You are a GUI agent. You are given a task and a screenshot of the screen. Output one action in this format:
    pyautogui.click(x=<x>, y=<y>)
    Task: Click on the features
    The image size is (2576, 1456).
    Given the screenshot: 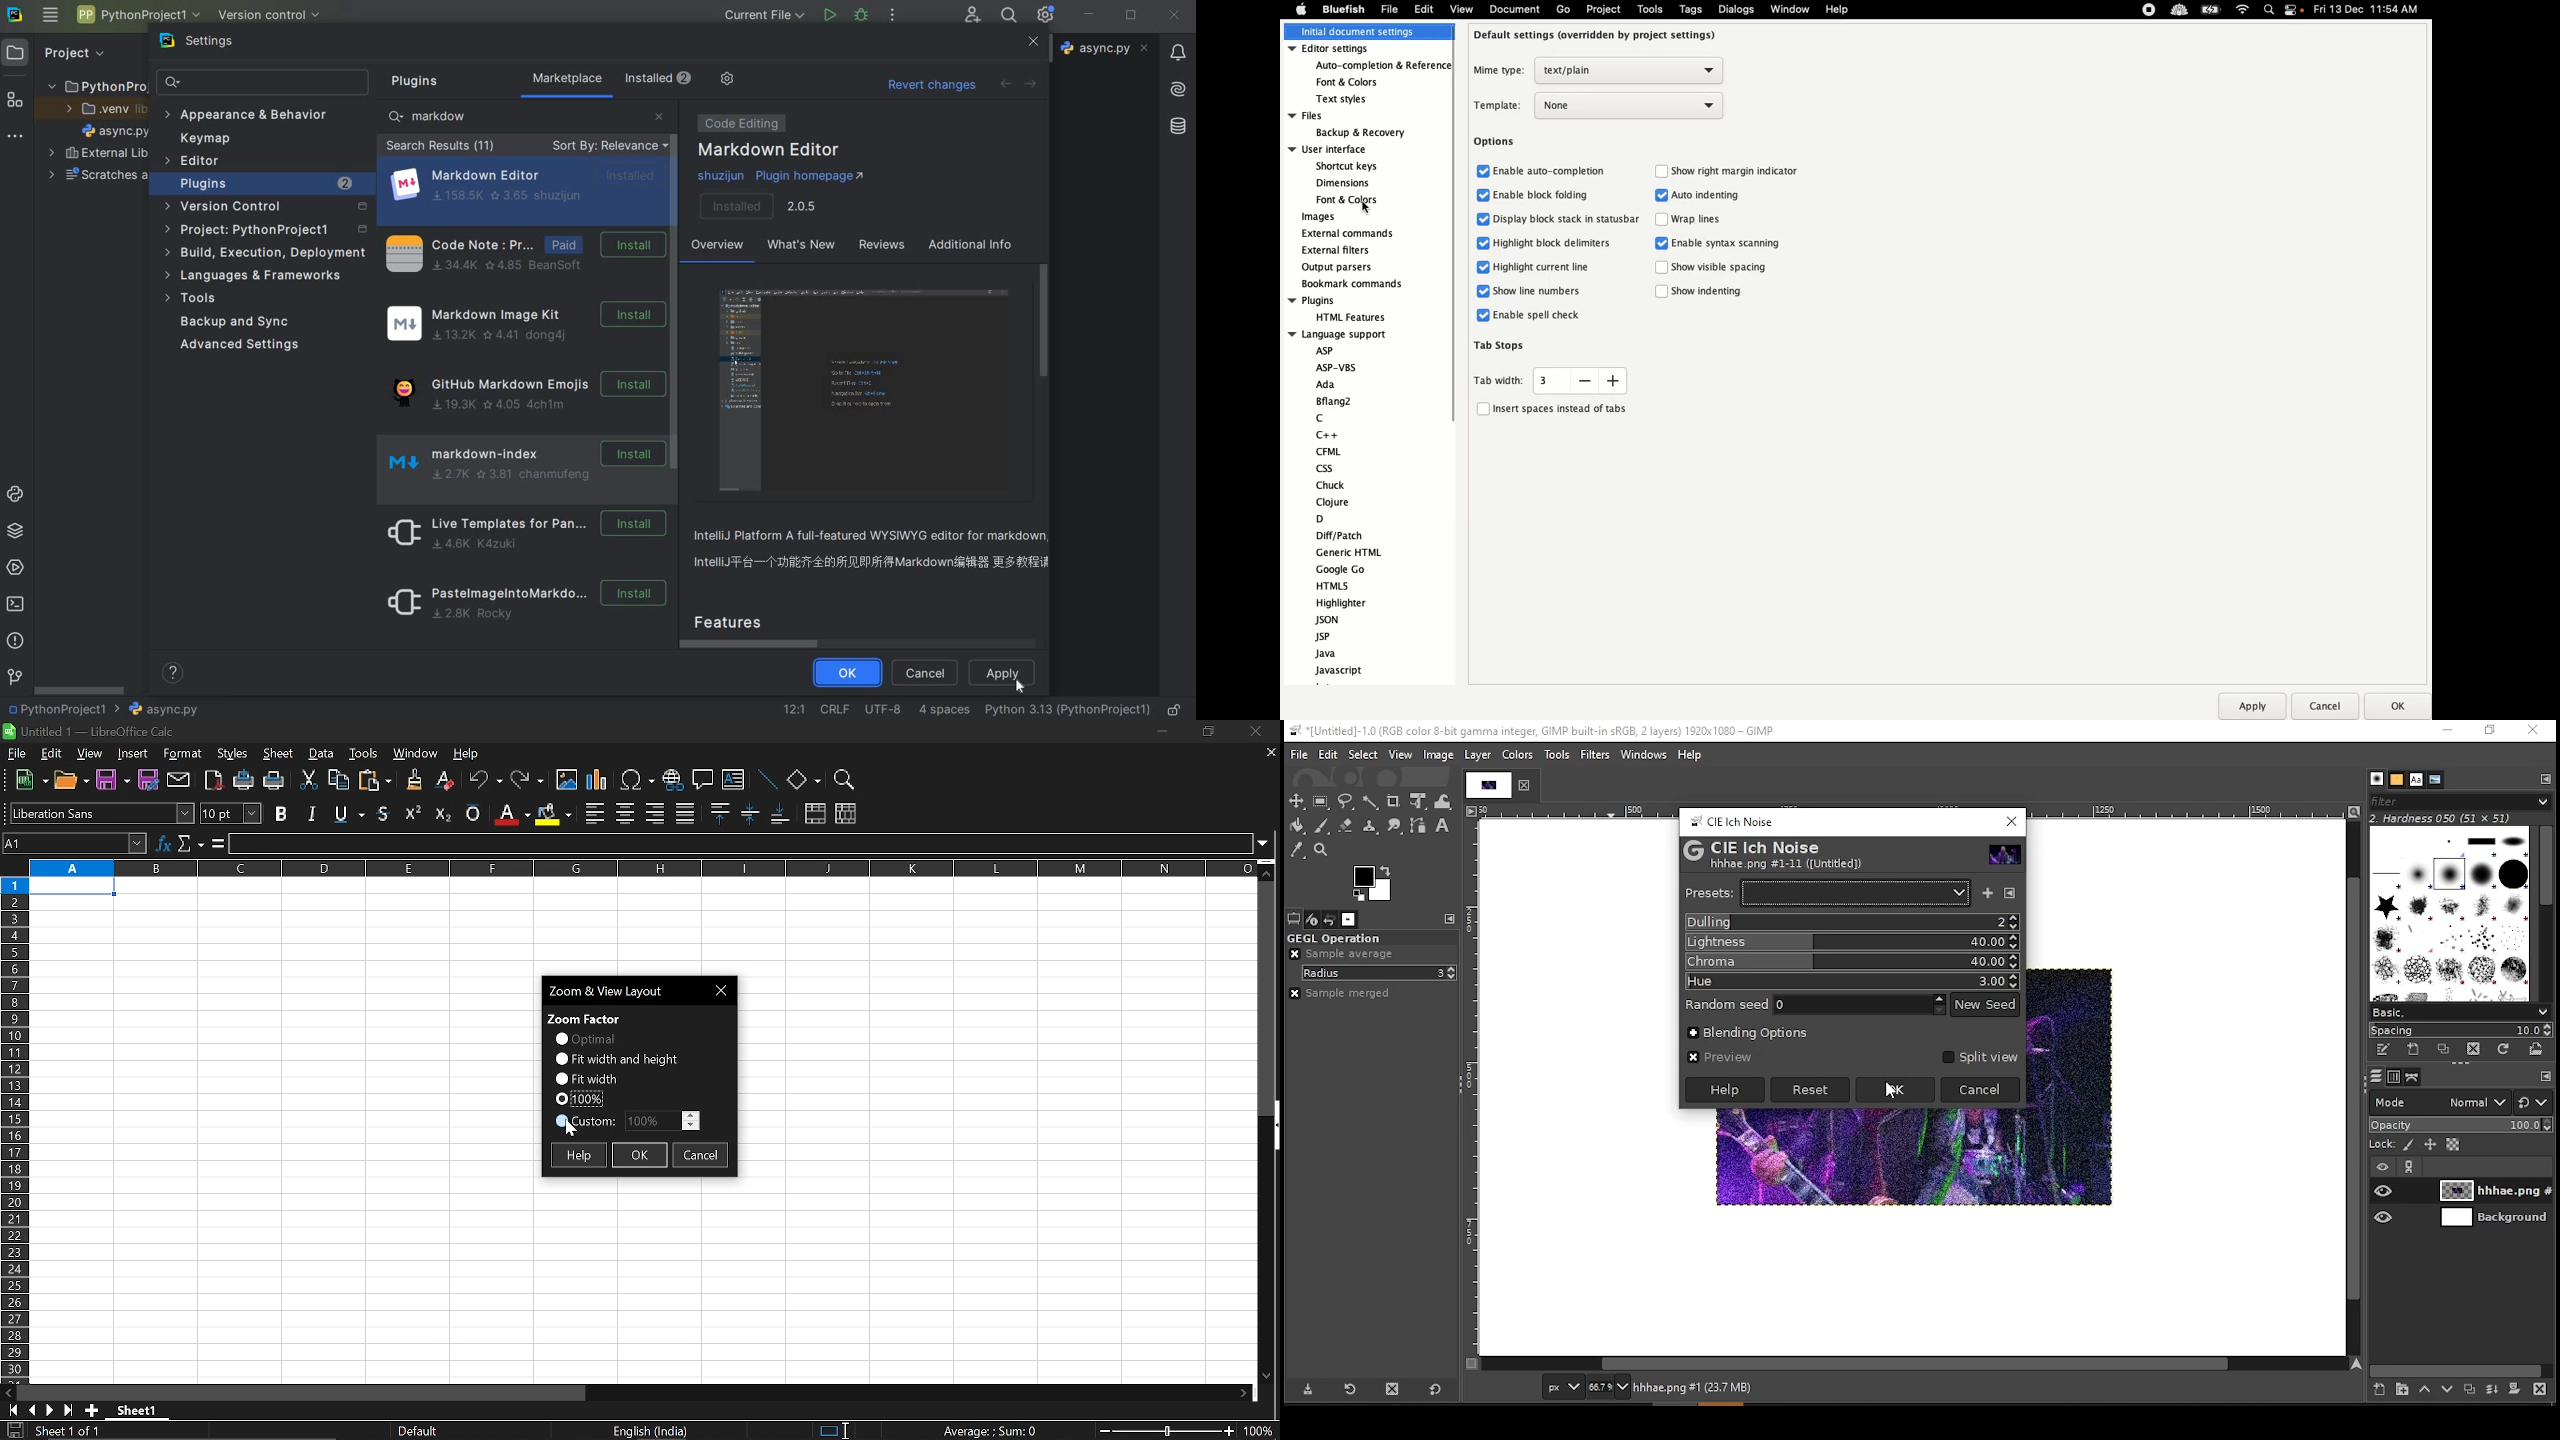 What is the action you would take?
    pyautogui.click(x=742, y=620)
    